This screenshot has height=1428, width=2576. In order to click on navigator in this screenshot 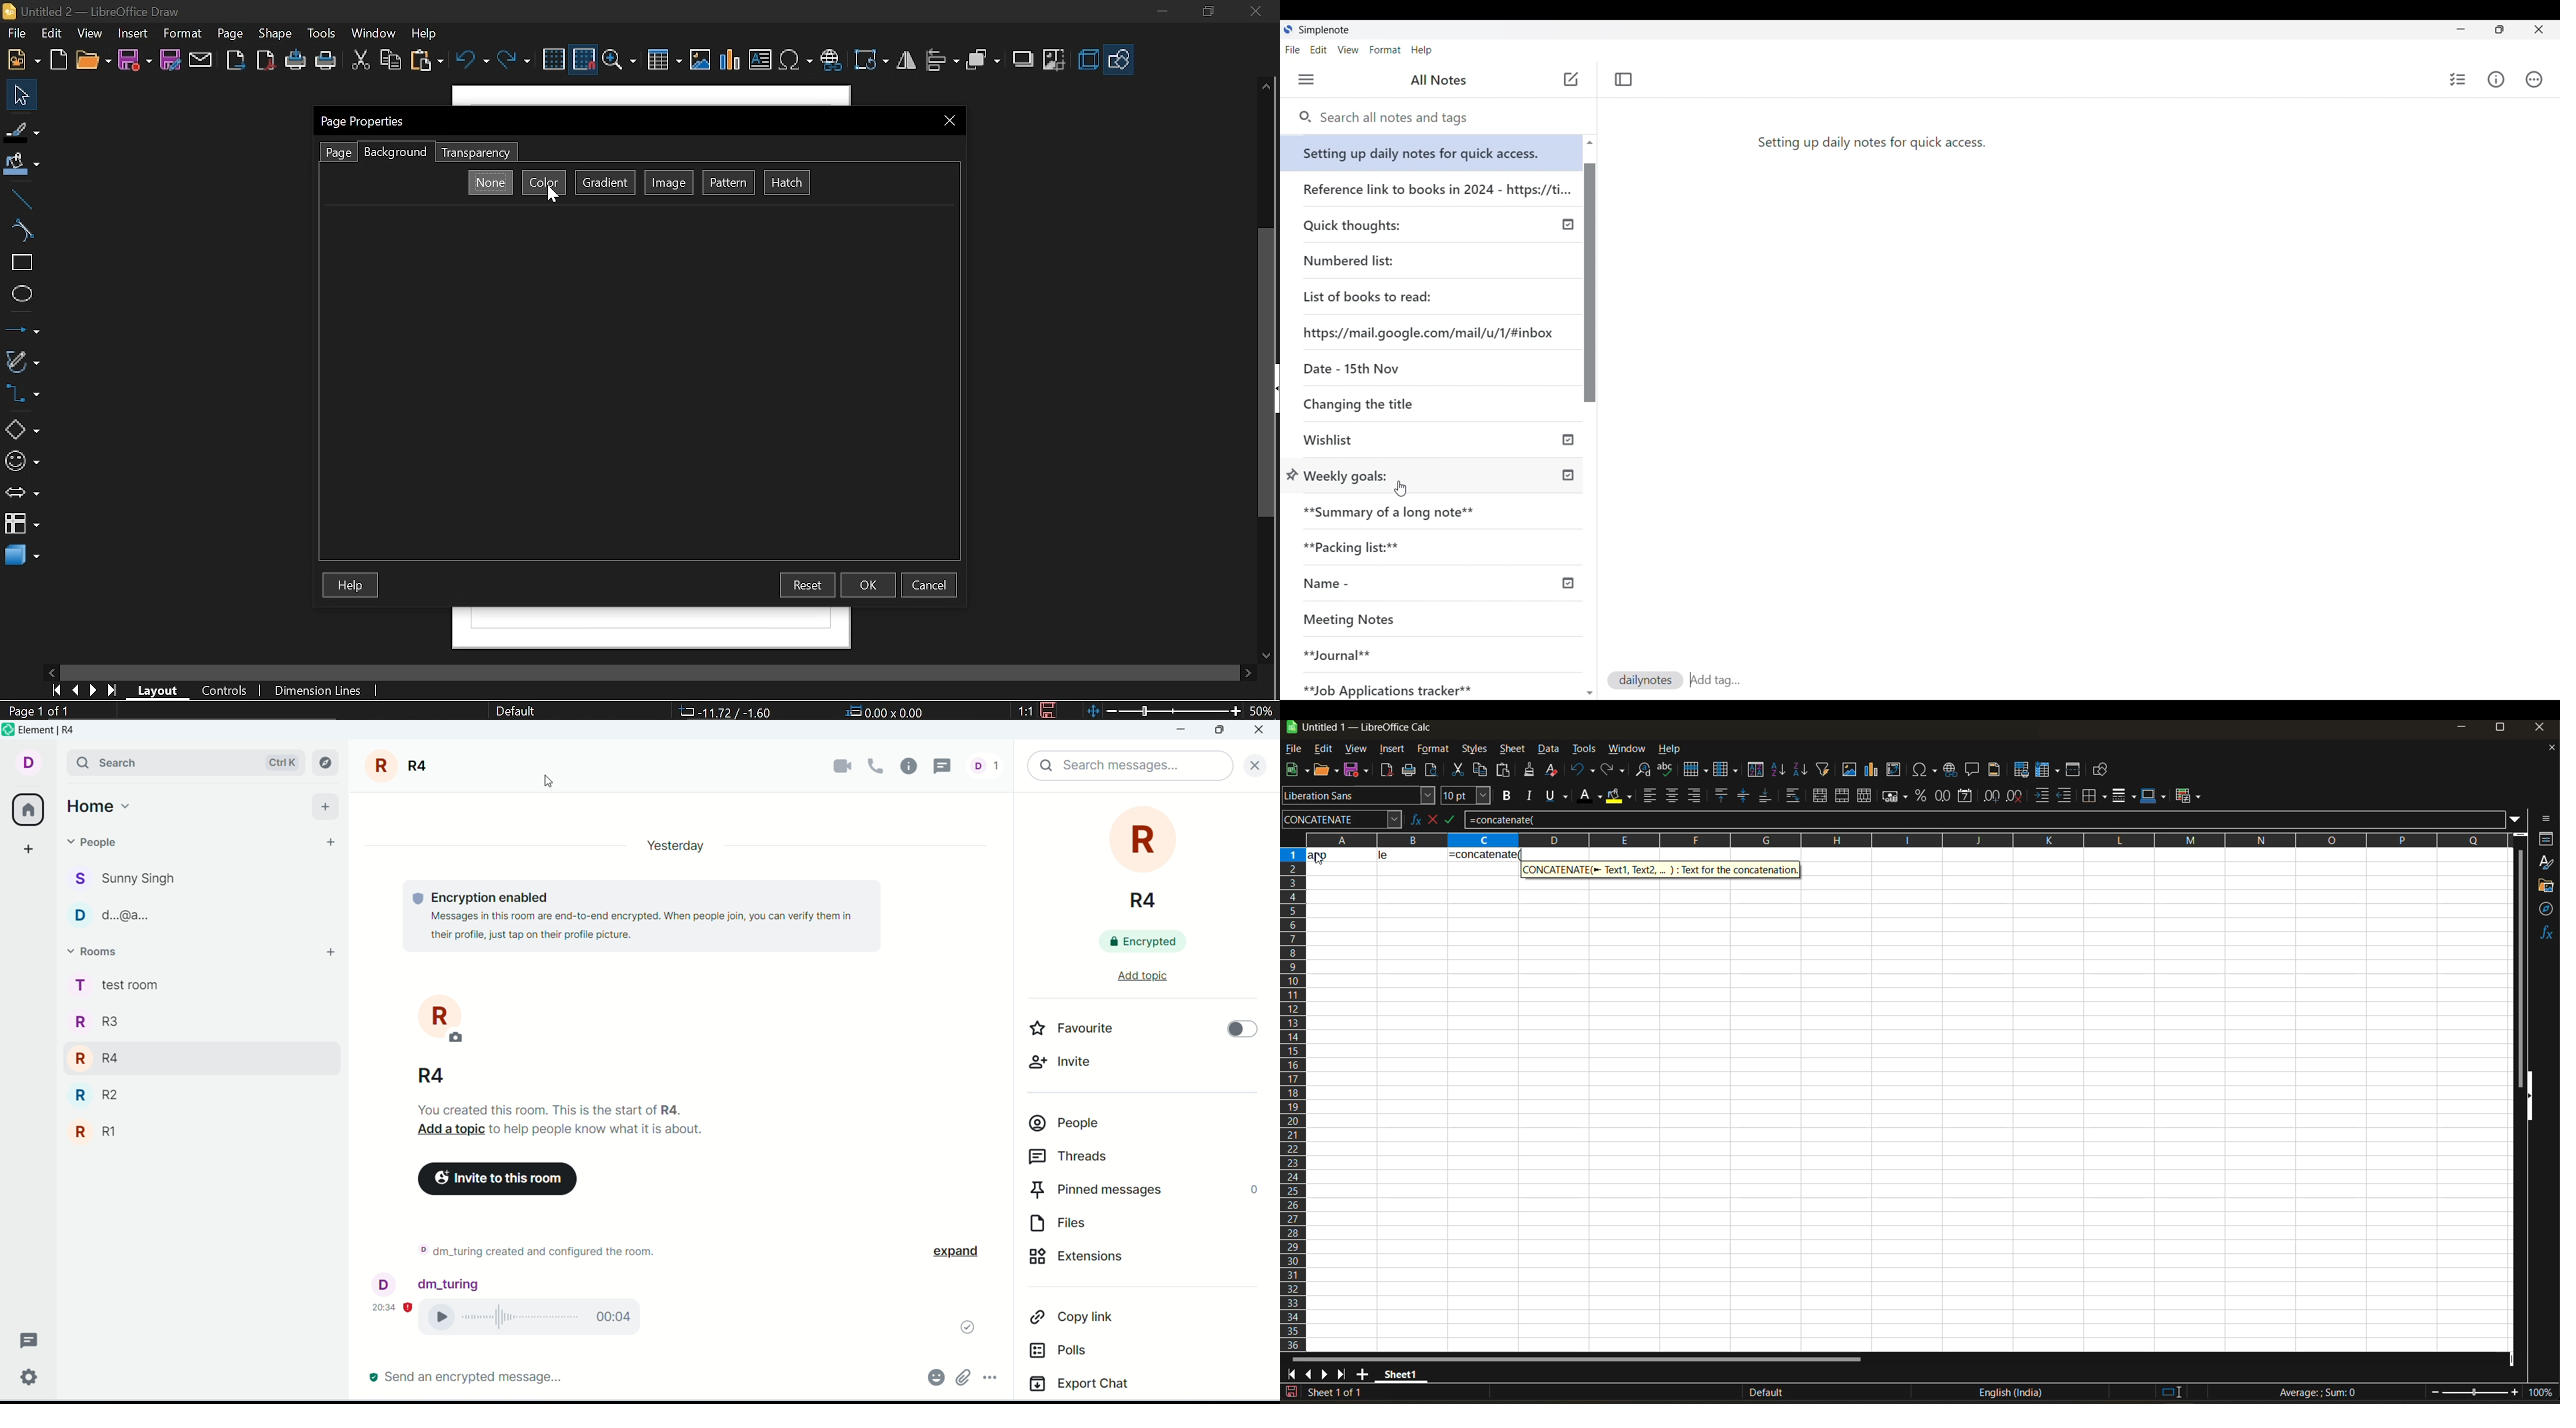, I will do `click(2547, 909)`.